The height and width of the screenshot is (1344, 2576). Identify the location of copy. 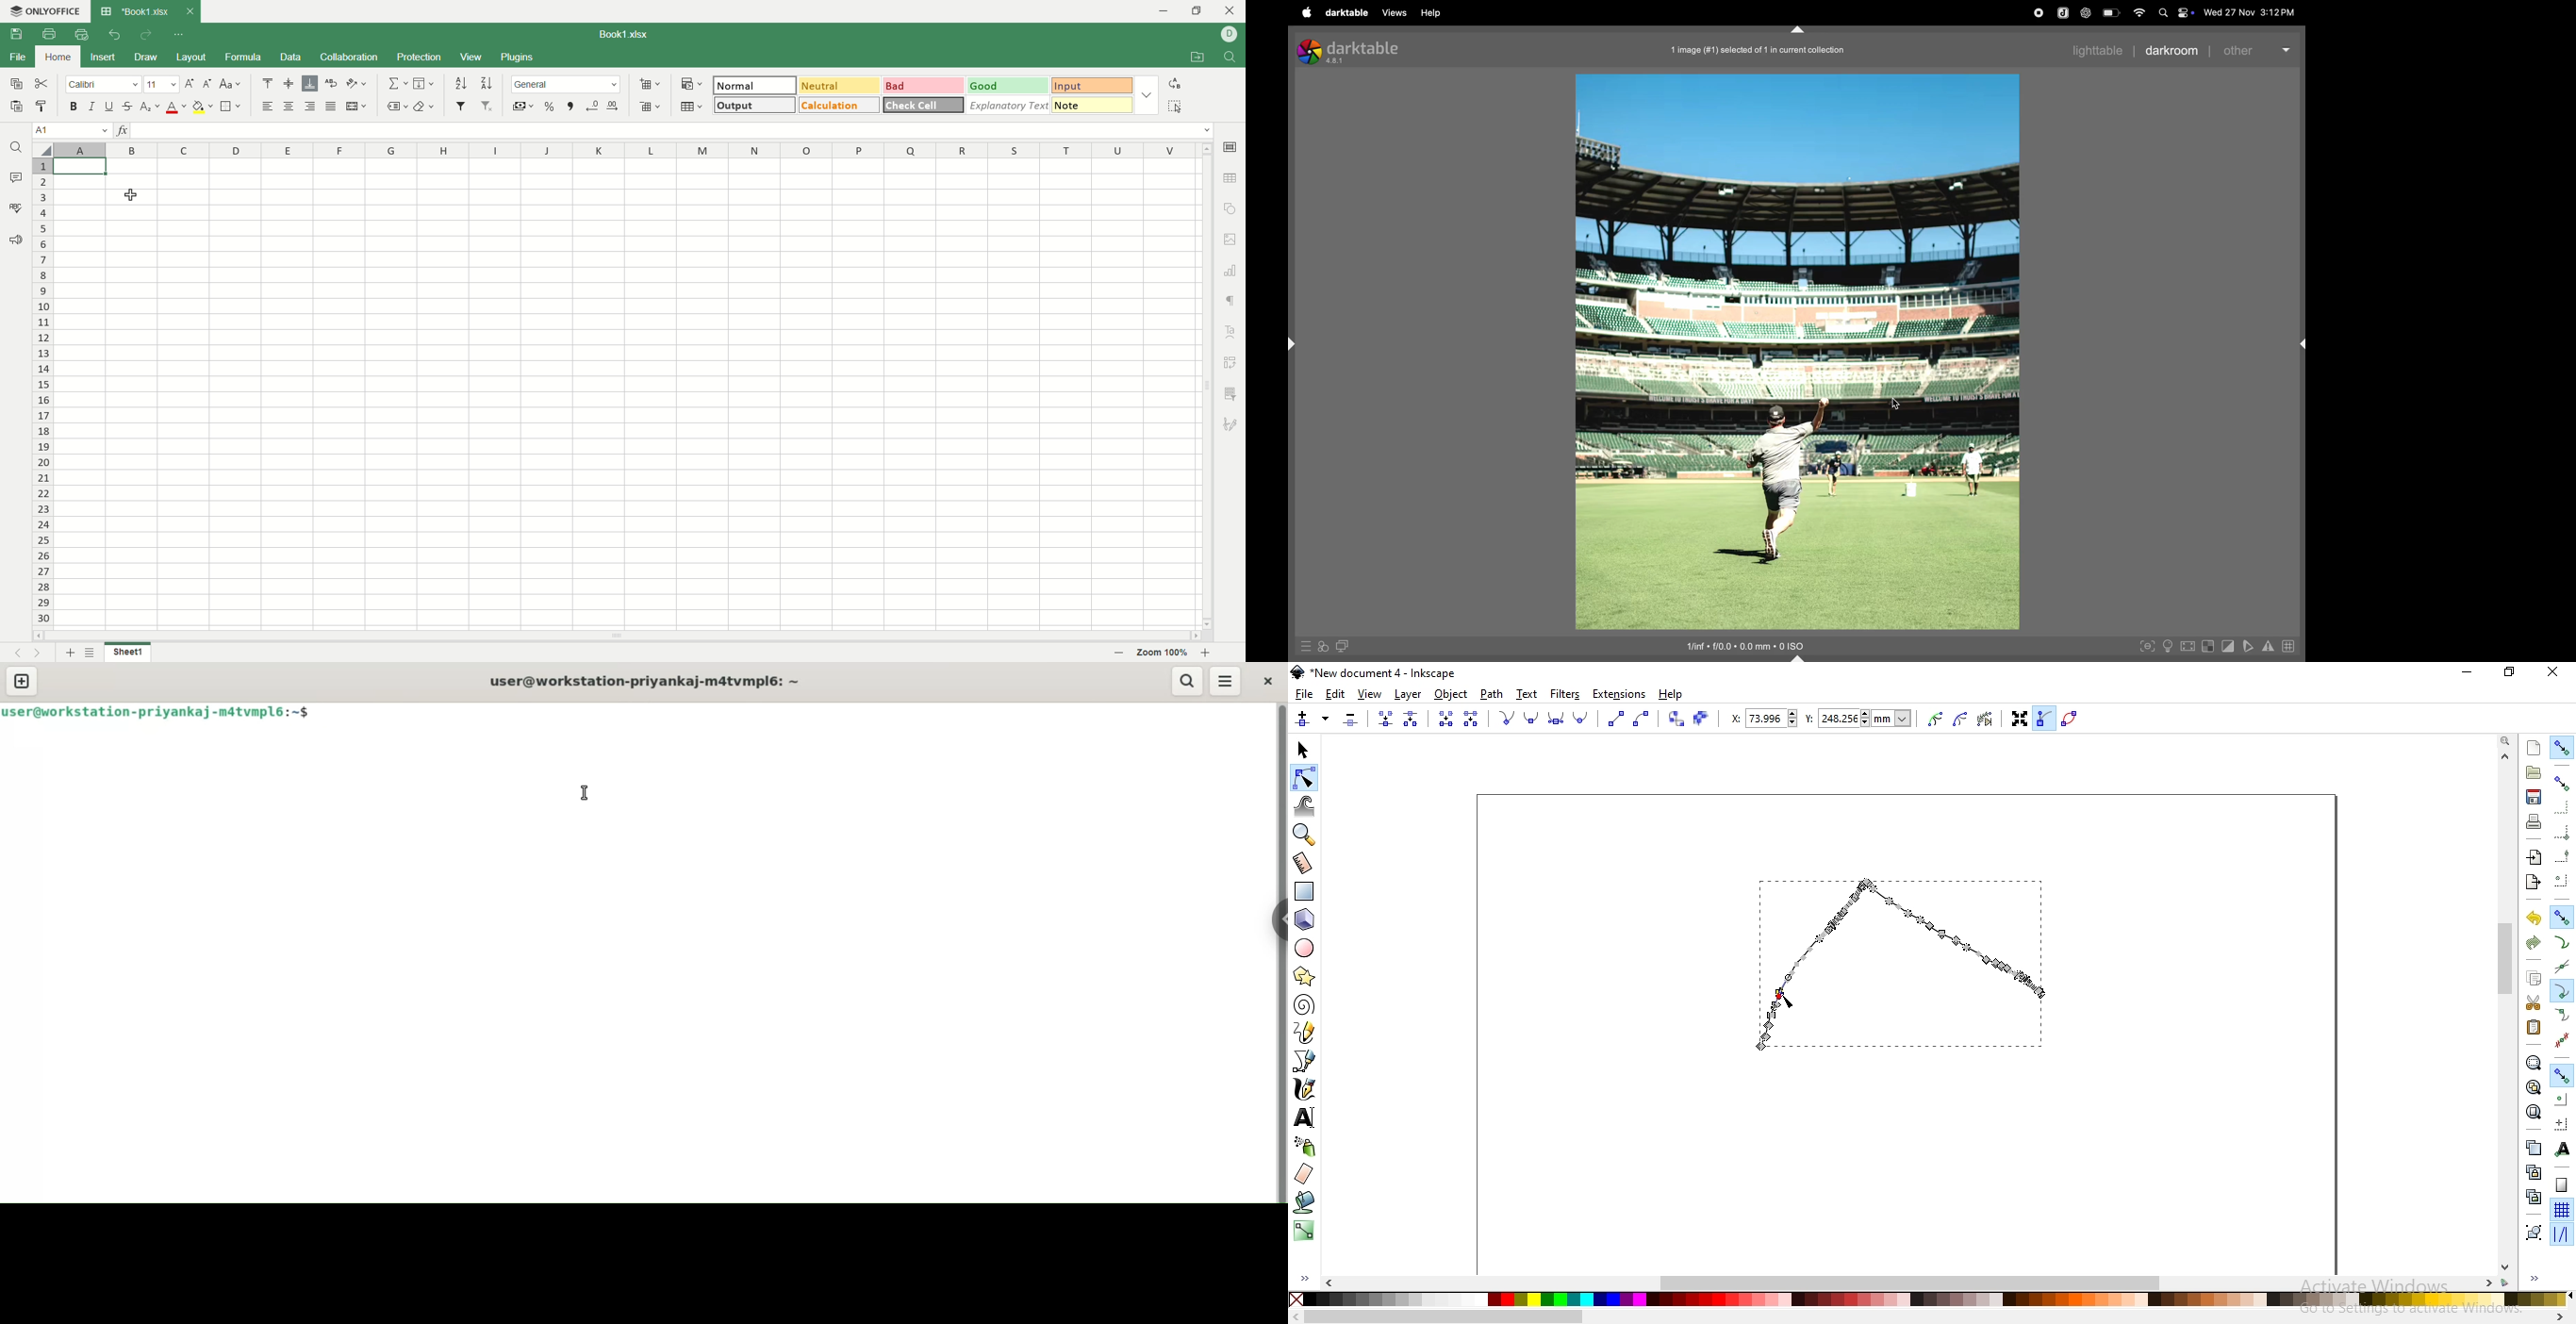
(13, 82).